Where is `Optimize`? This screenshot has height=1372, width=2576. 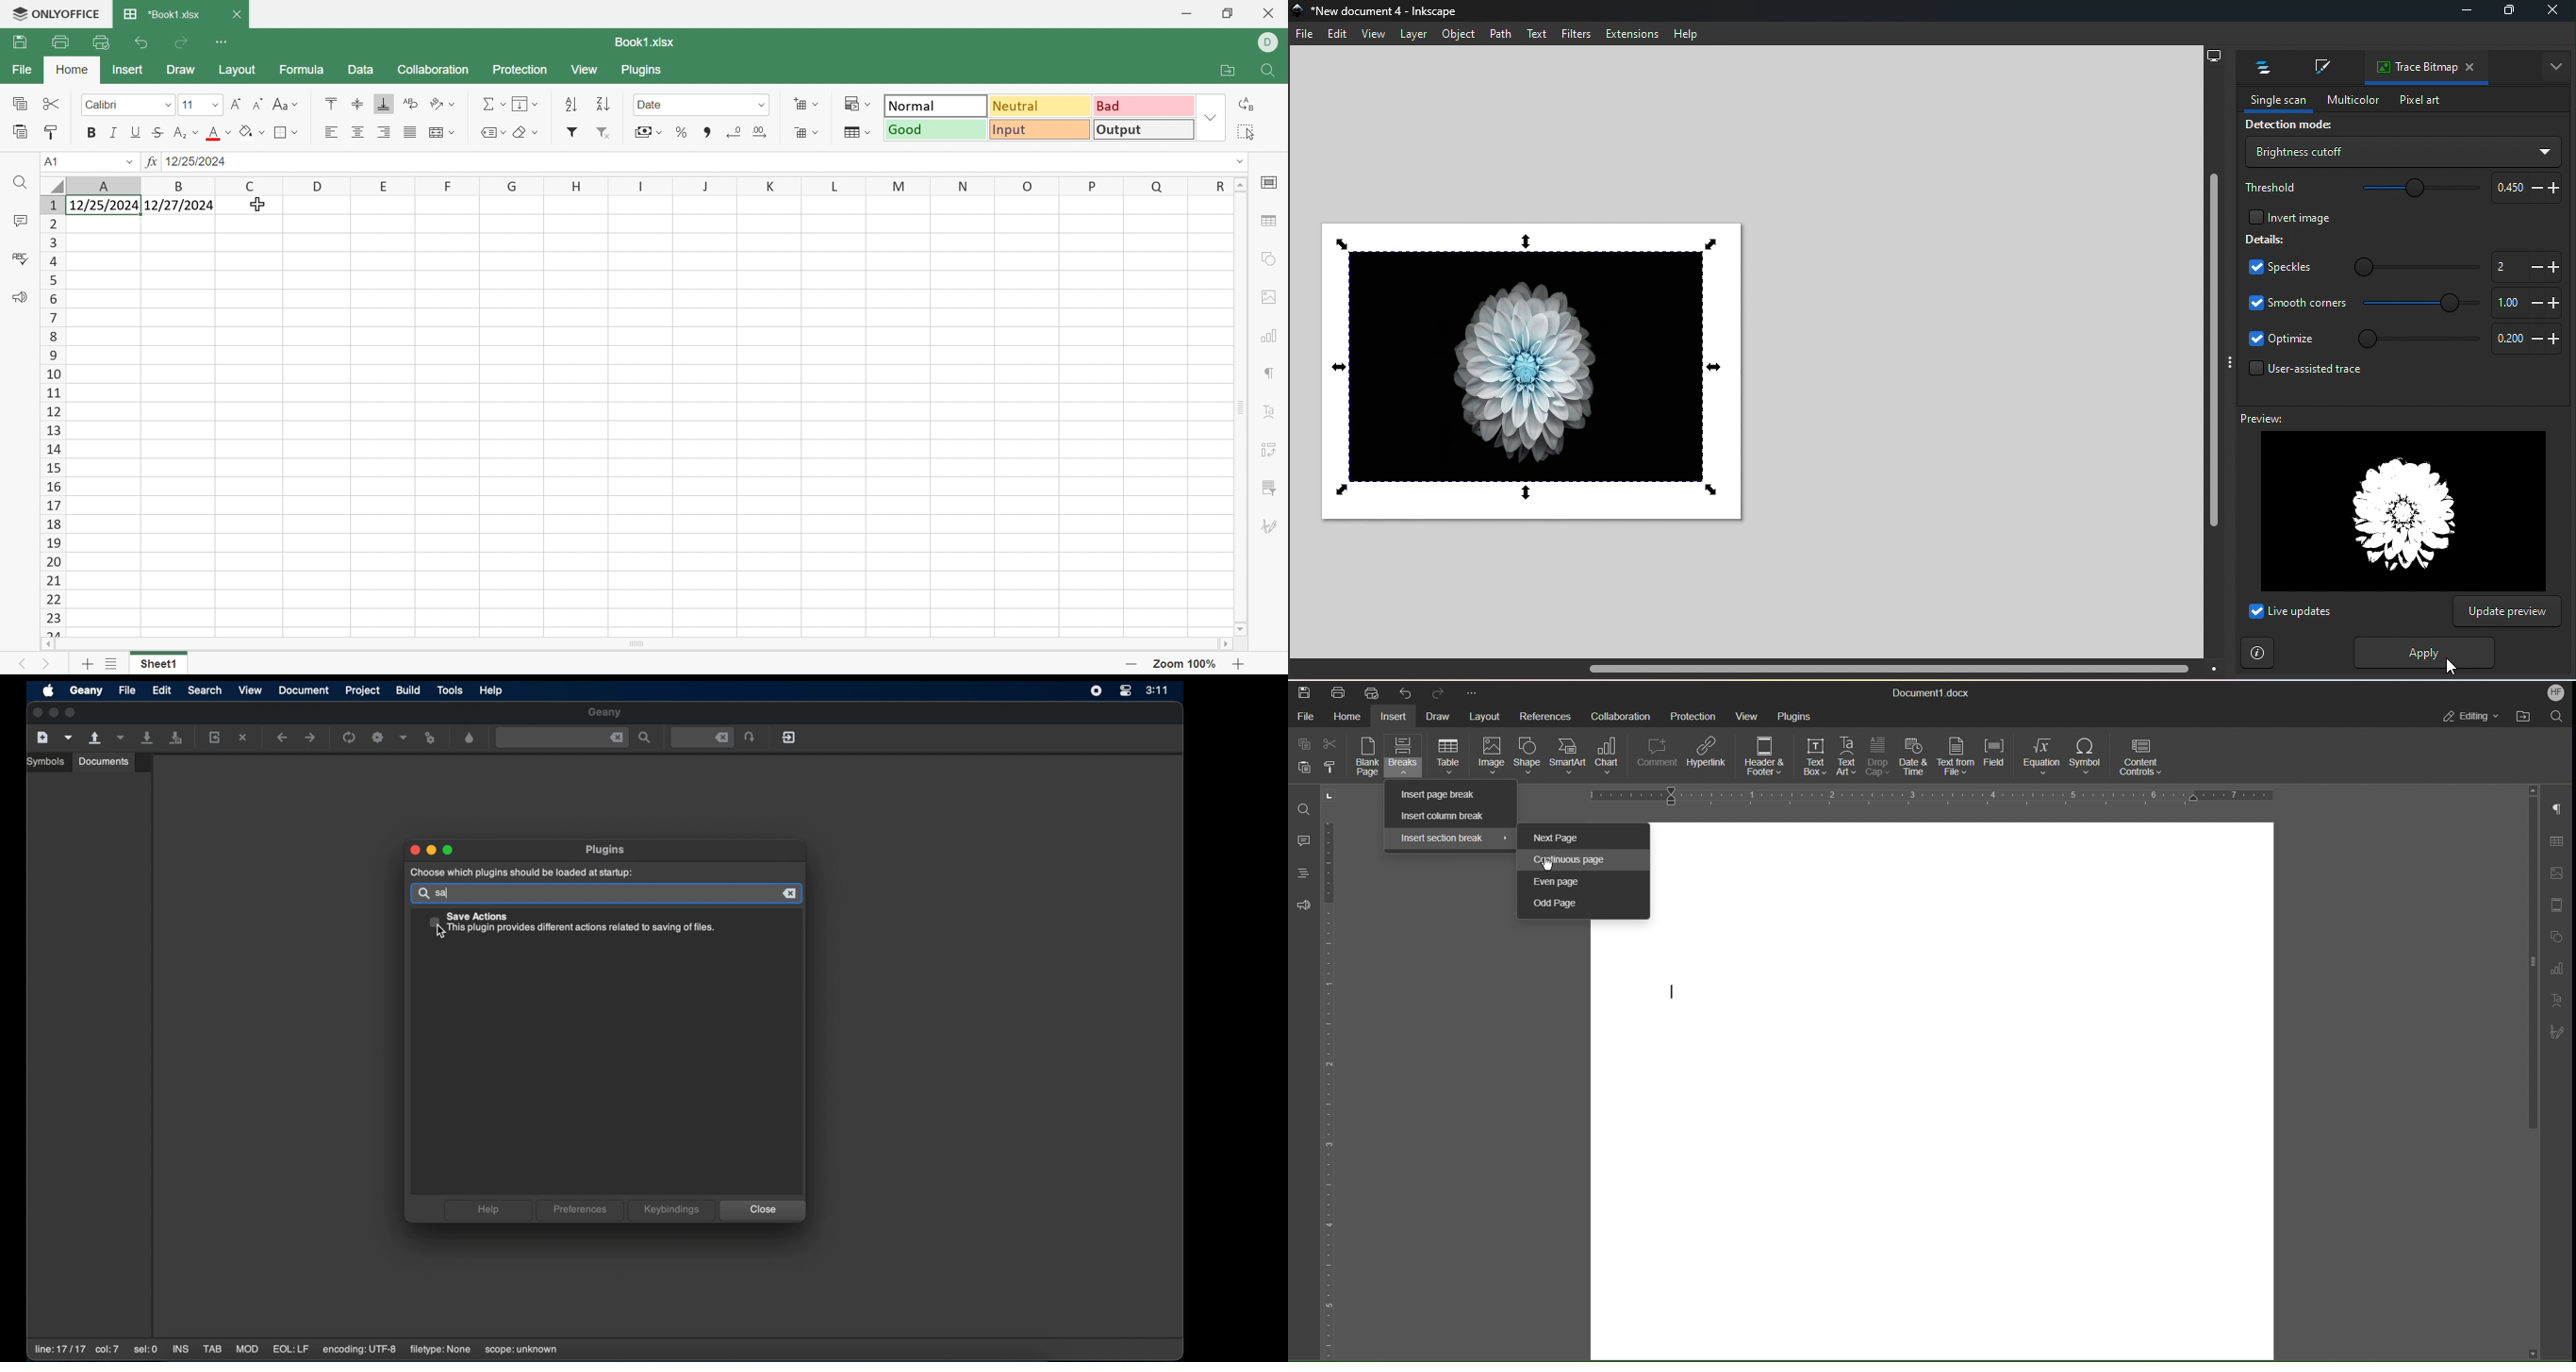
Optimize is located at coordinates (2282, 340).